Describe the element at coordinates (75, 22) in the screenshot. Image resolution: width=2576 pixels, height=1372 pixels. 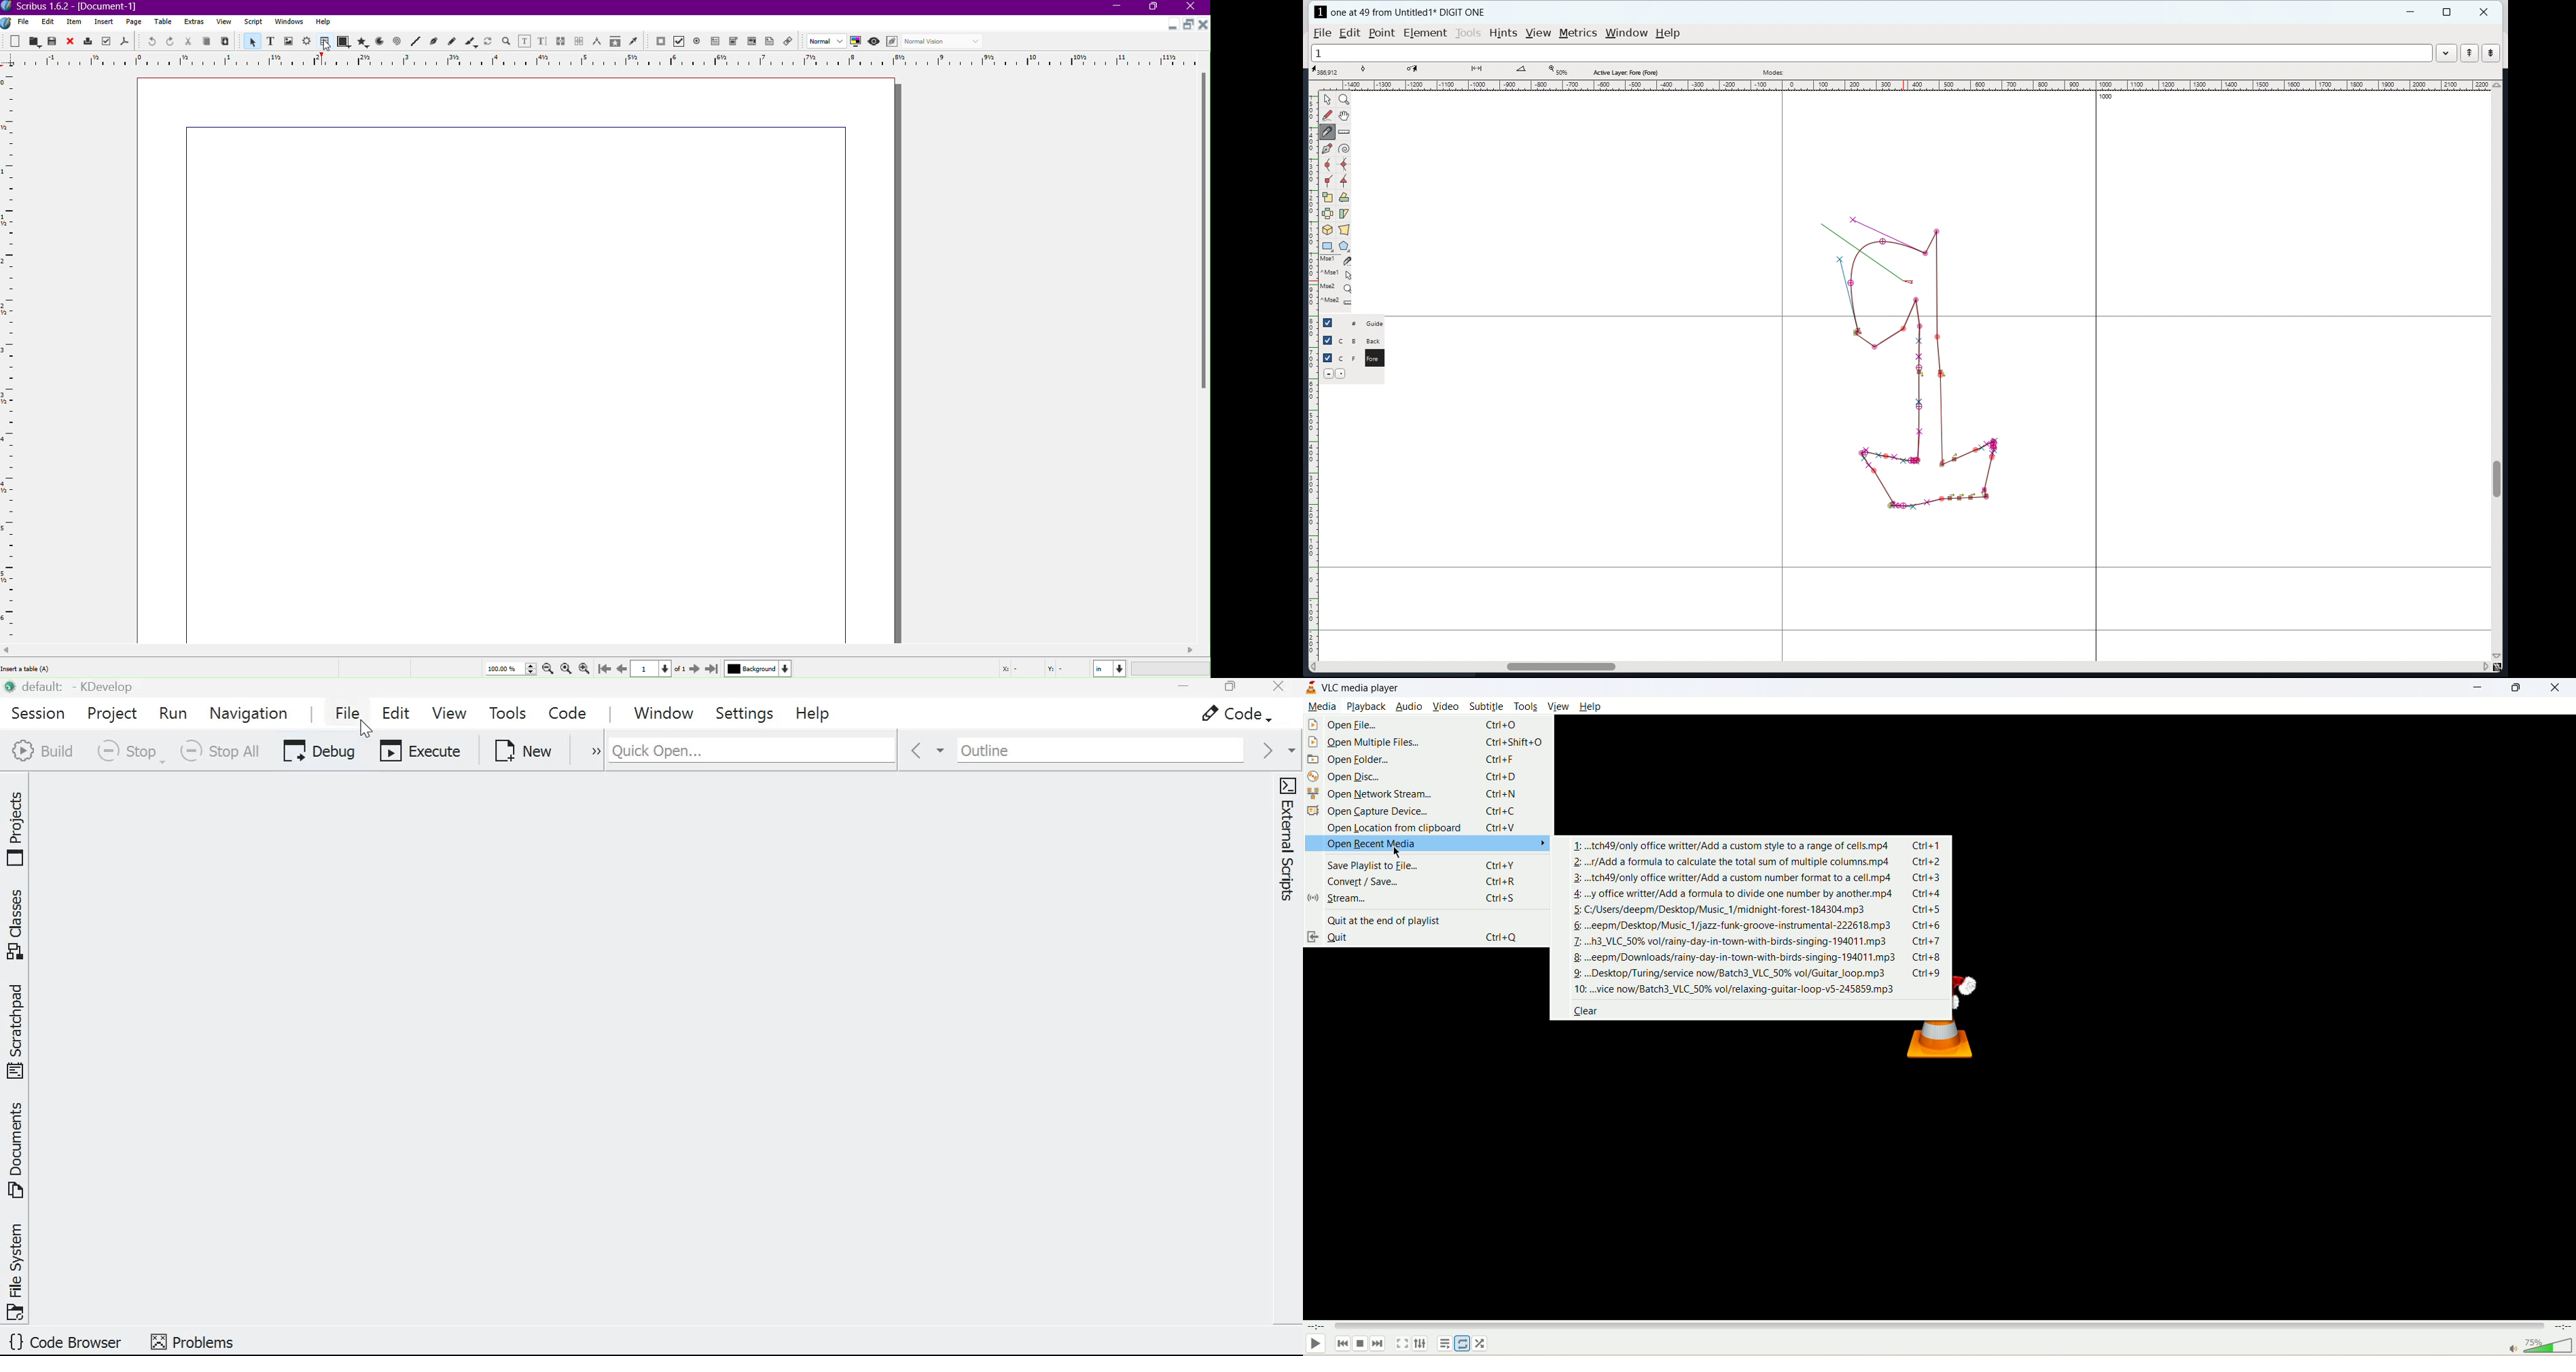
I see `Item` at that location.